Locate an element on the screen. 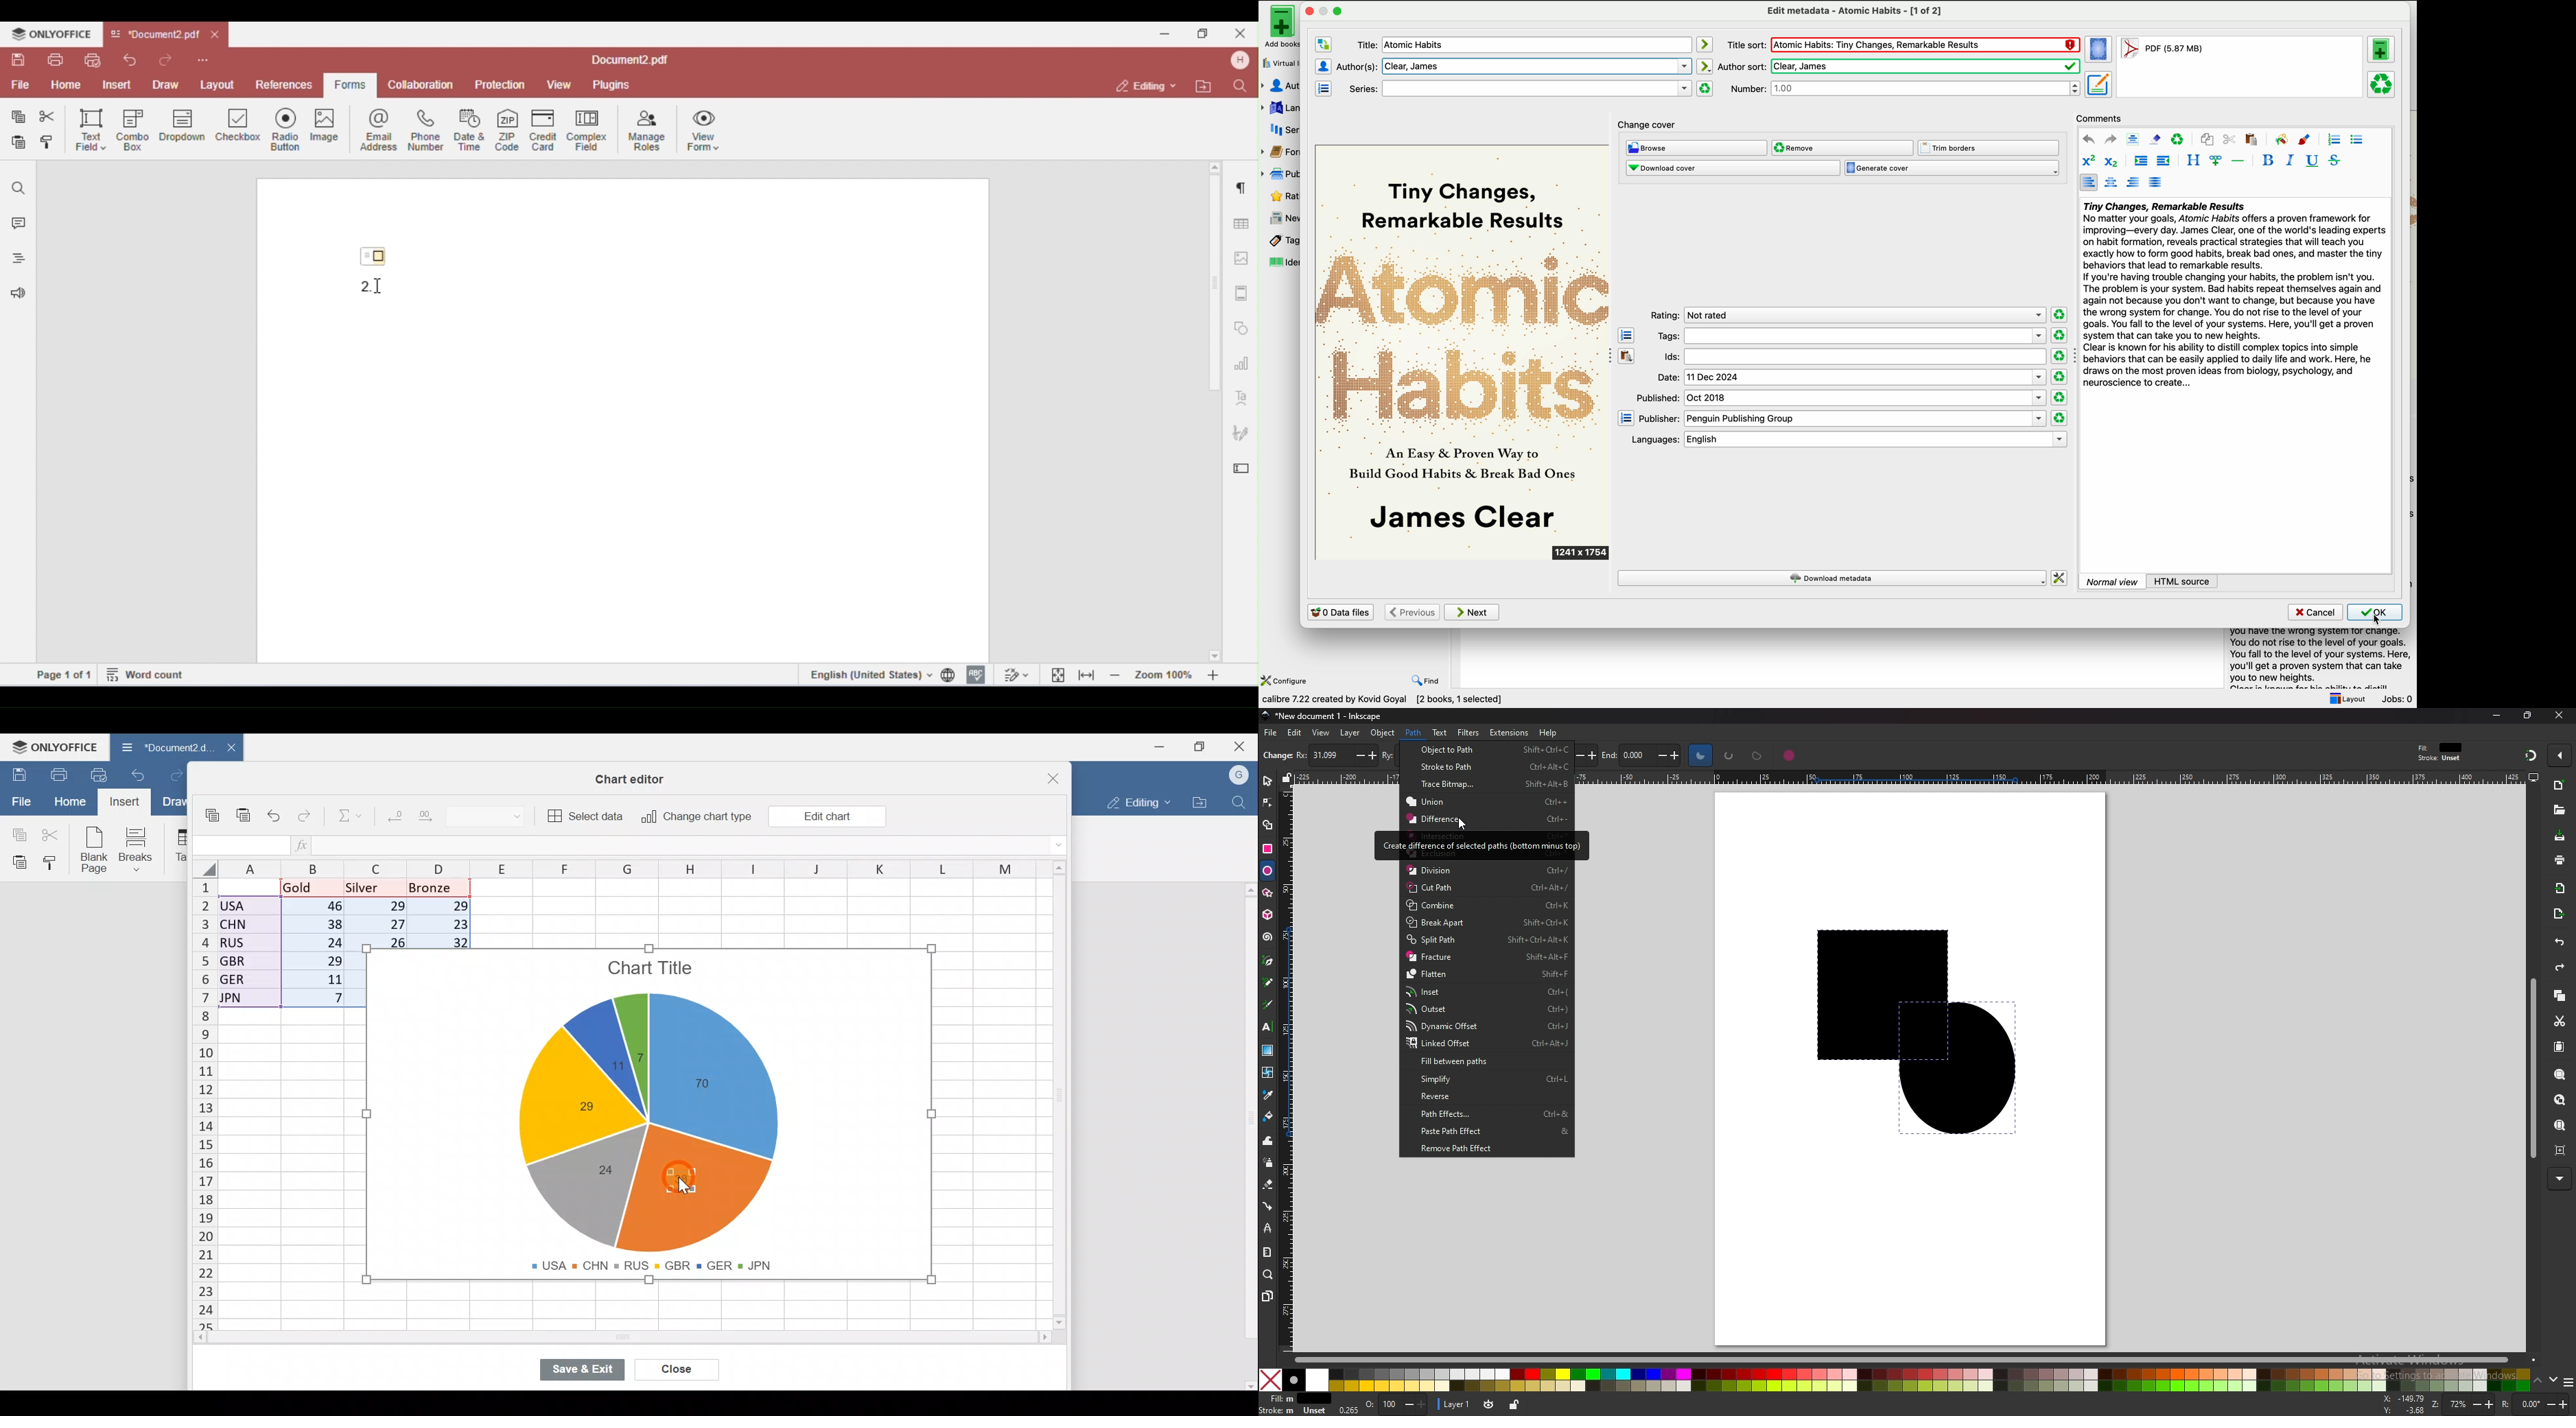 Image resolution: width=2576 pixels, height=1428 pixels. rotate is located at coordinates (2534, 1404).